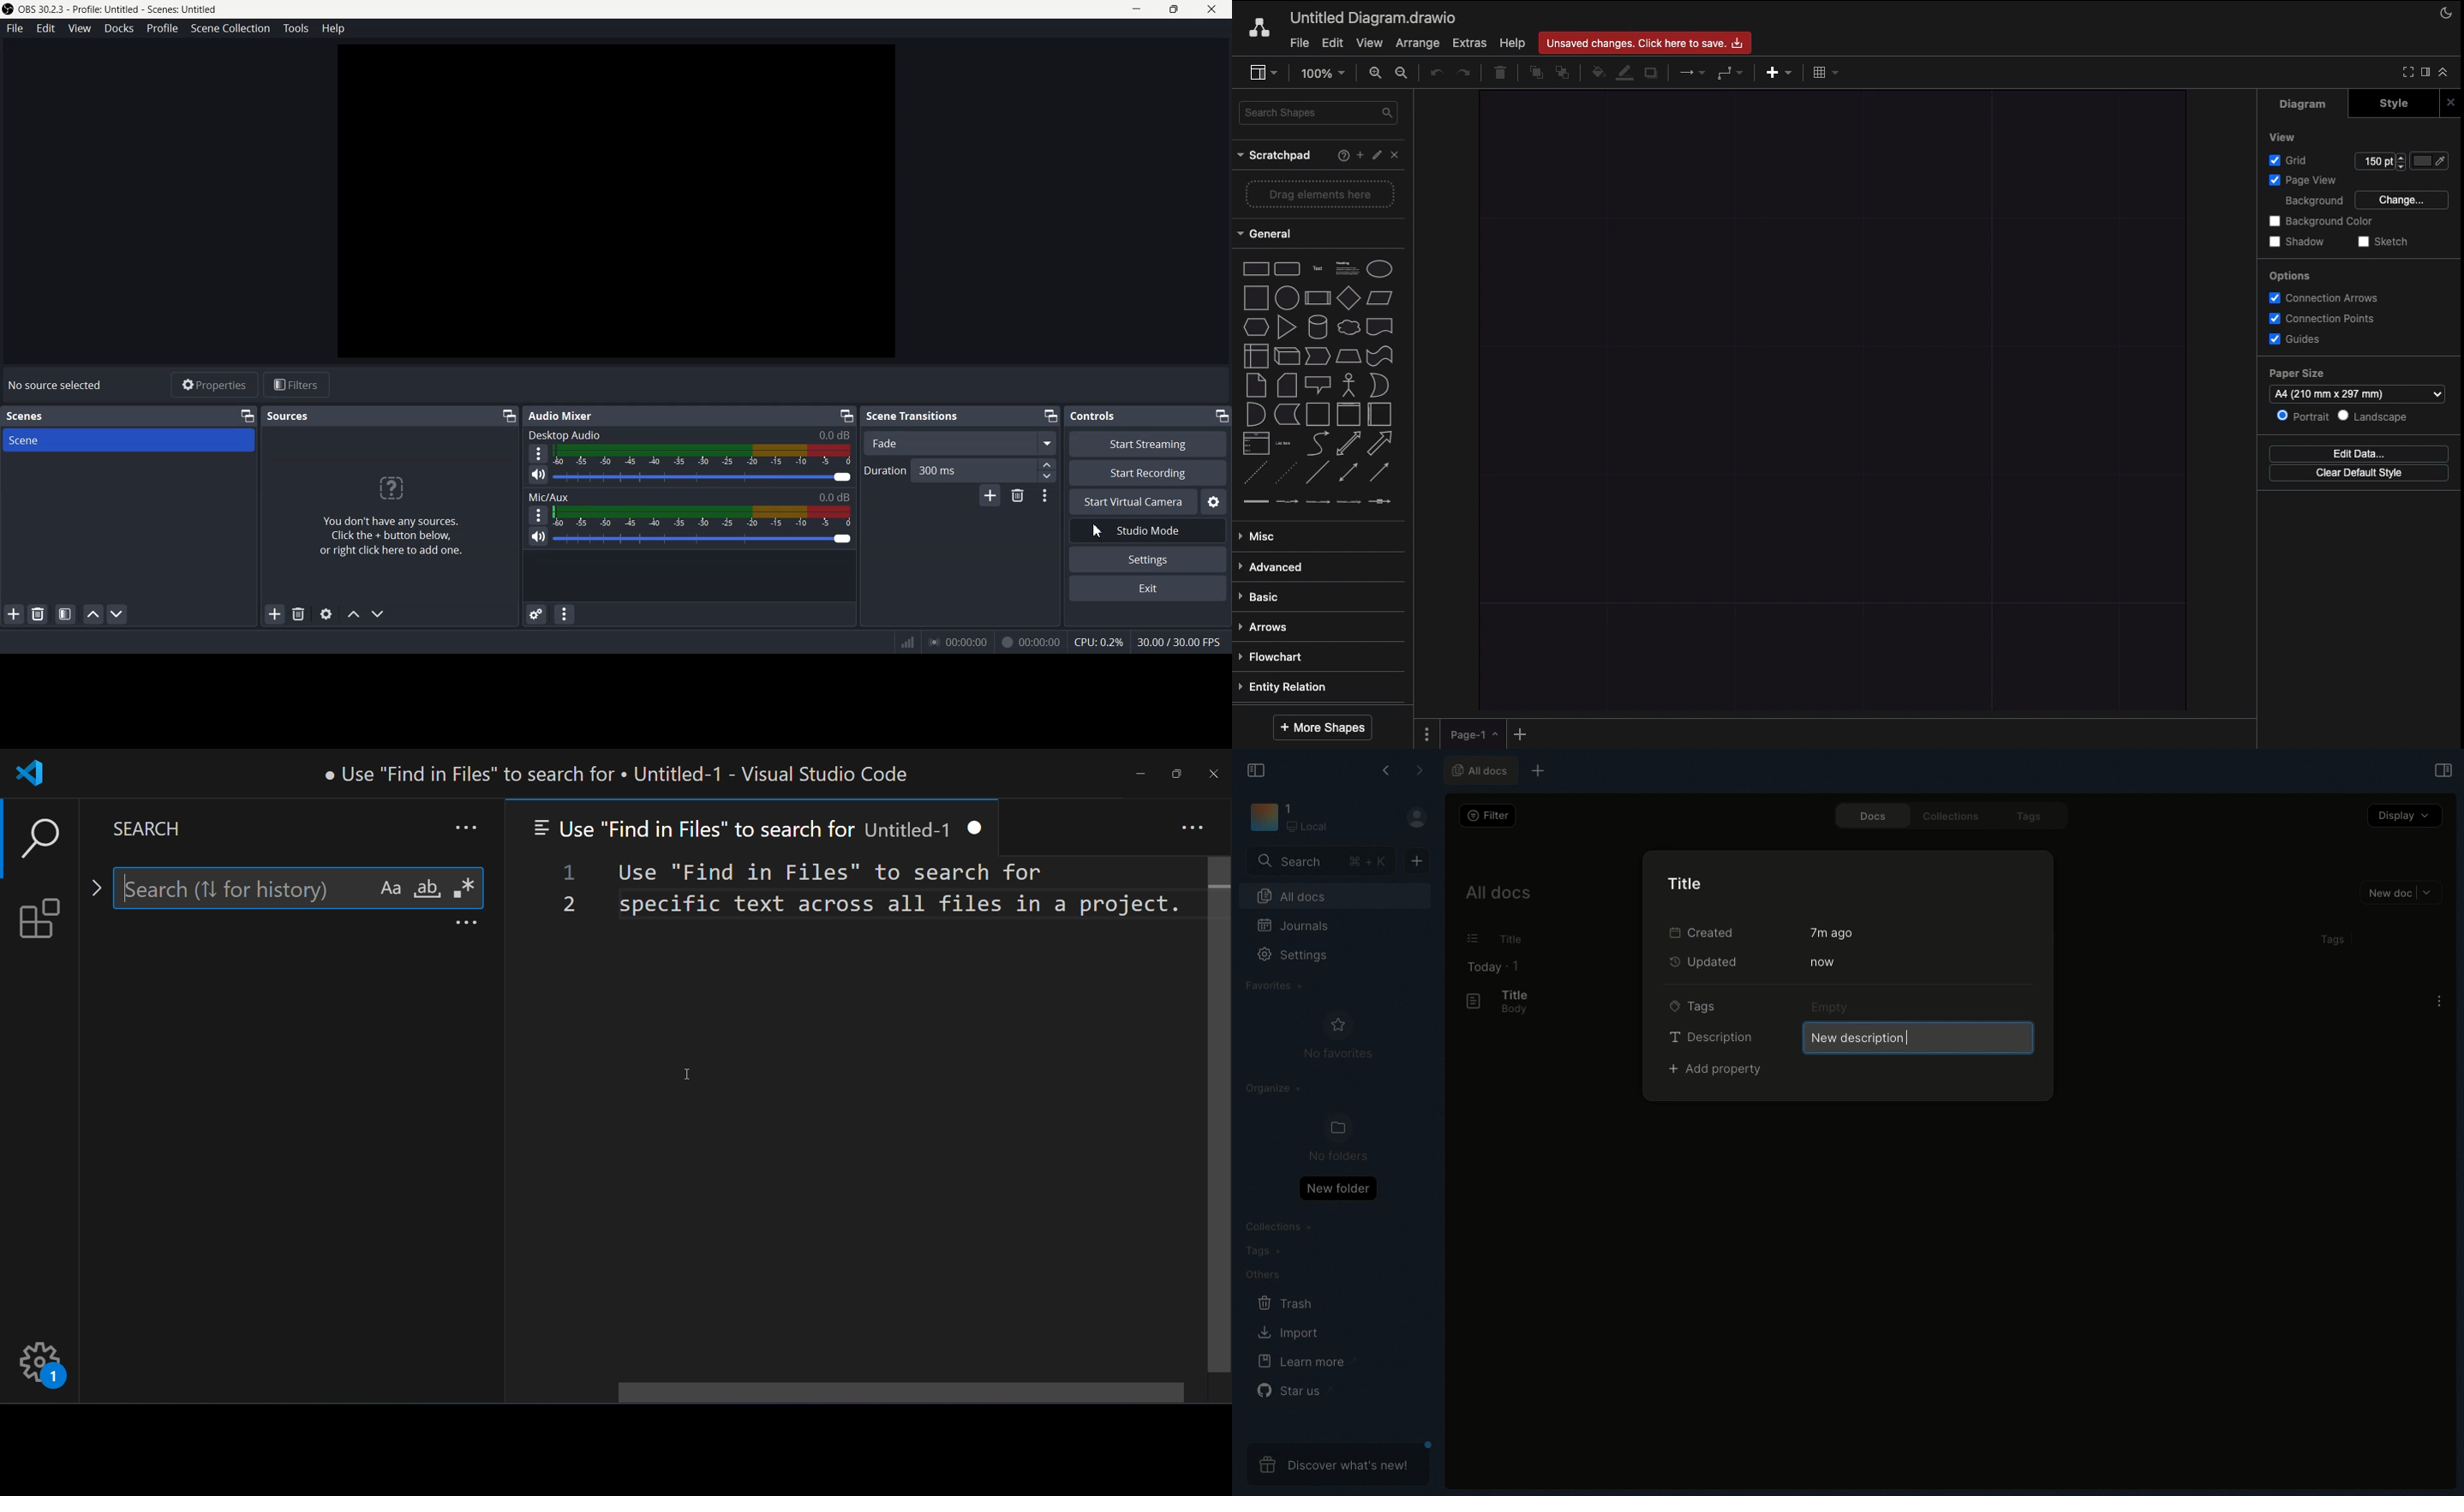  Describe the element at coordinates (540, 476) in the screenshot. I see `Mute/ Unmute` at that location.